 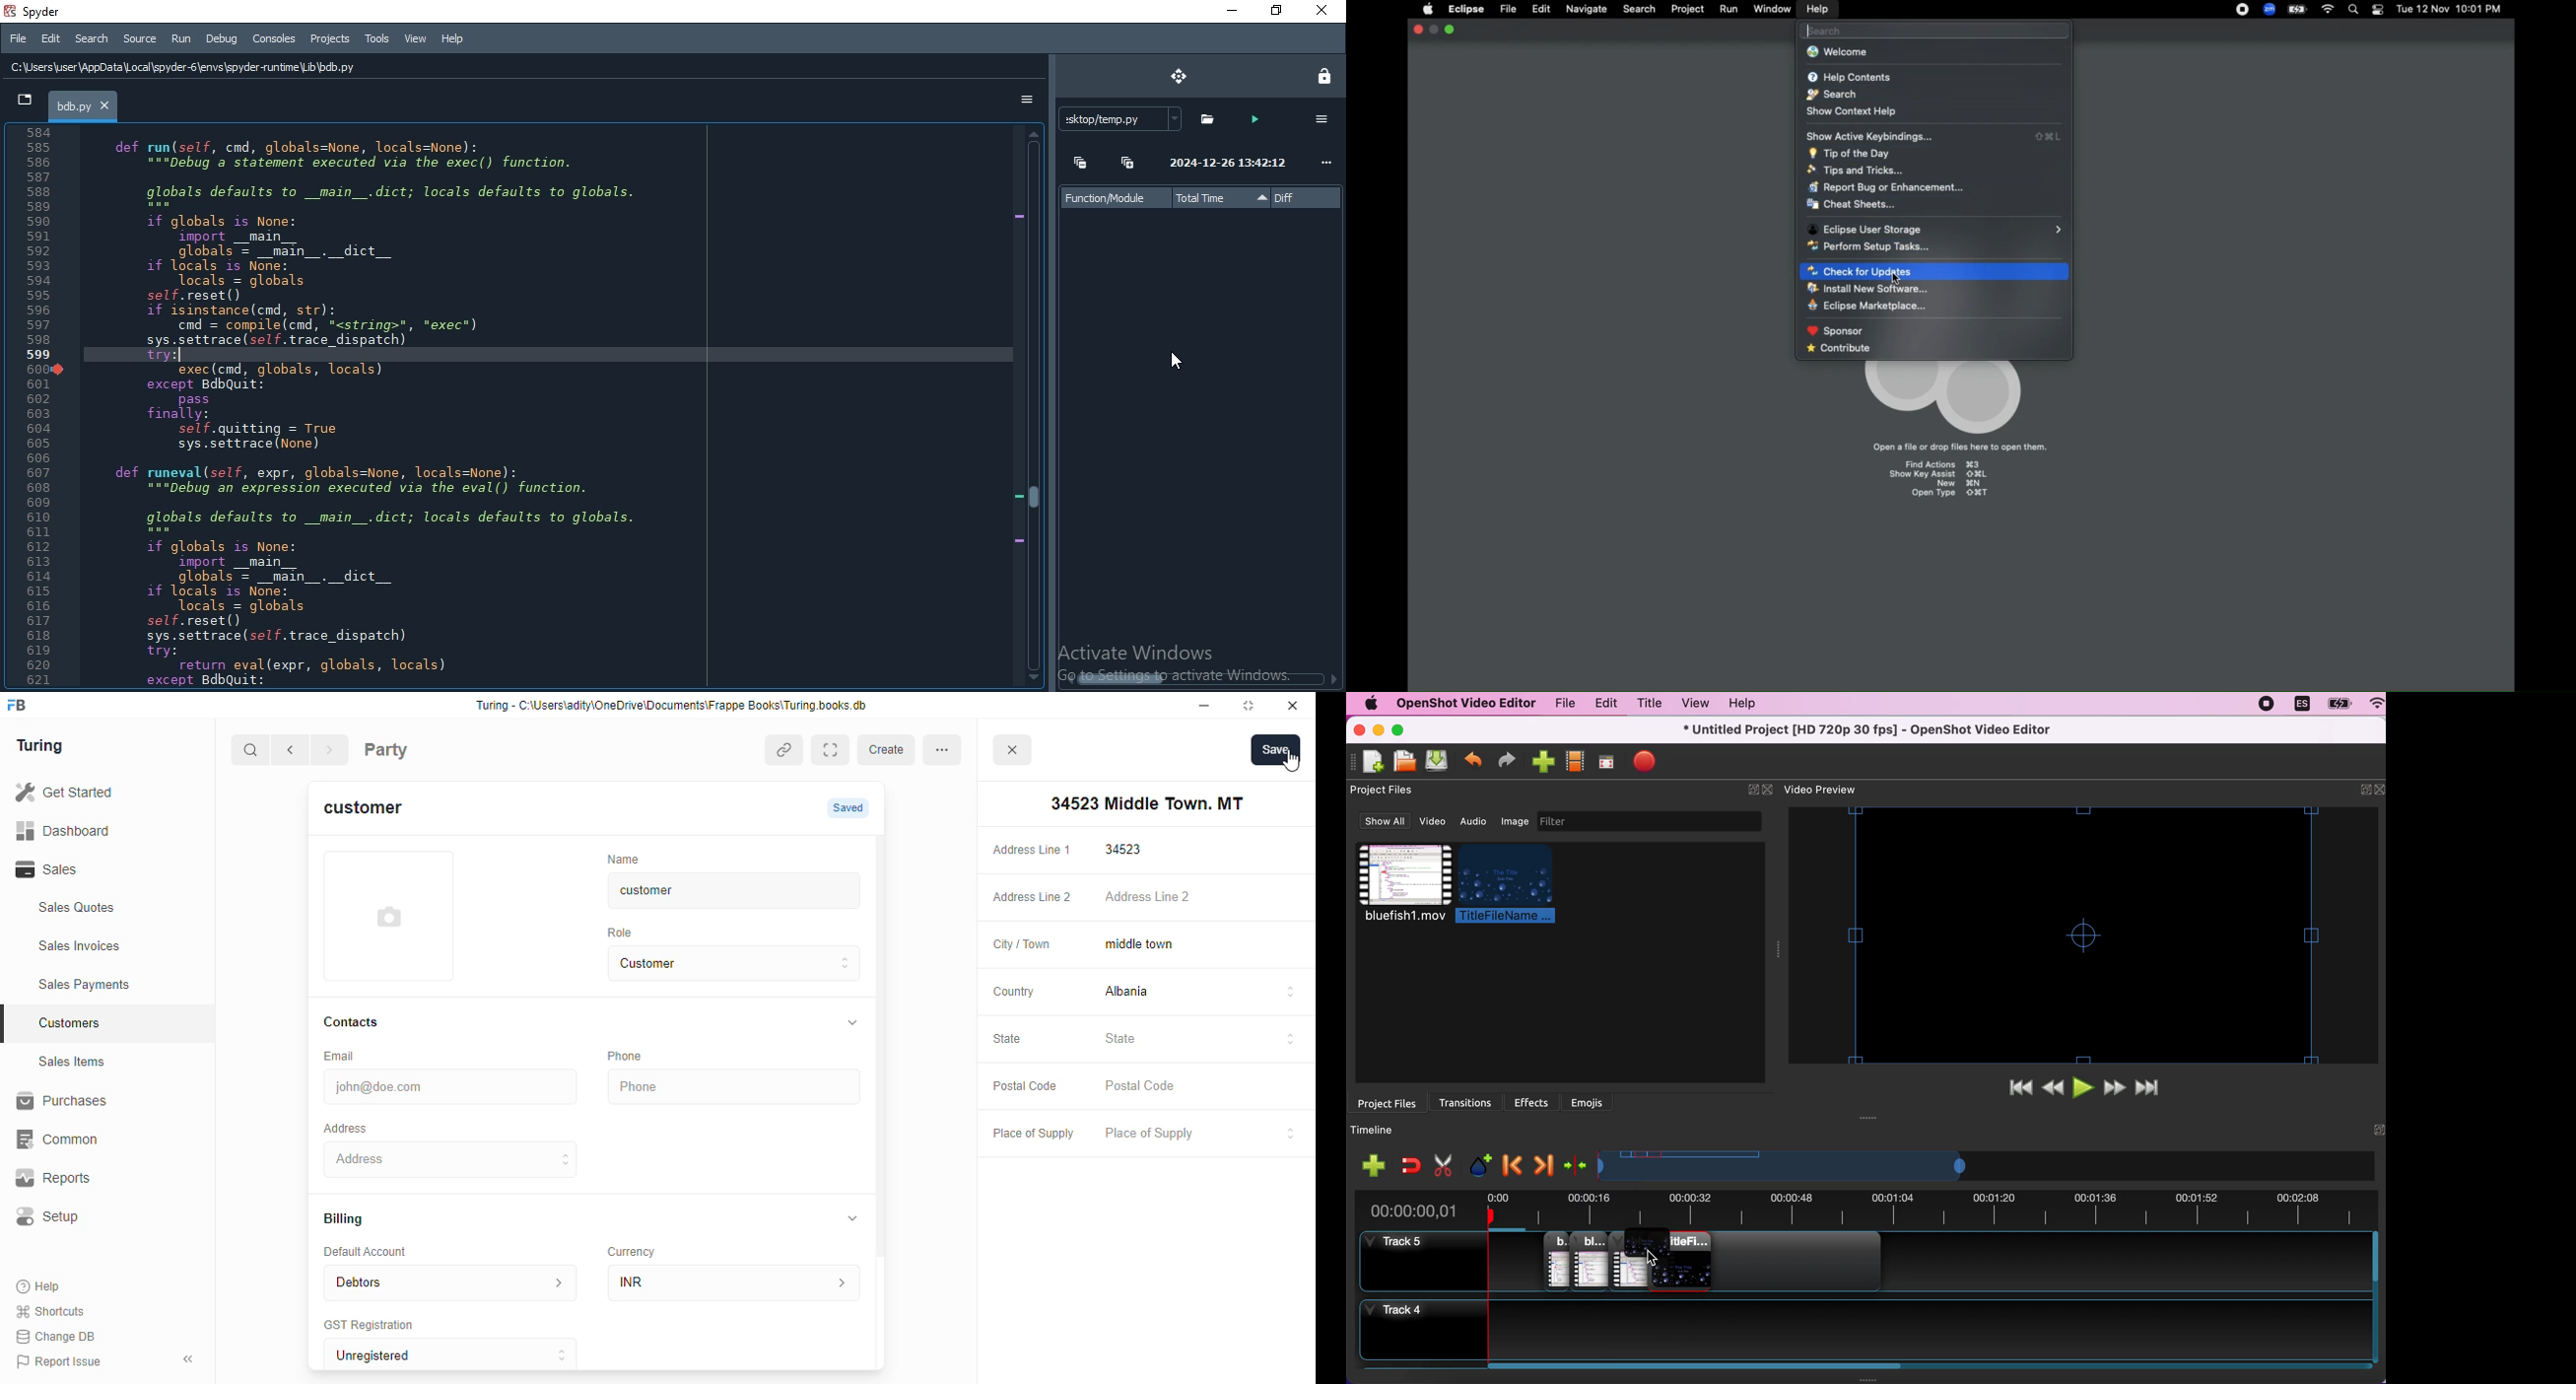 I want to click on Welcome, so click(x=1934, y=53).